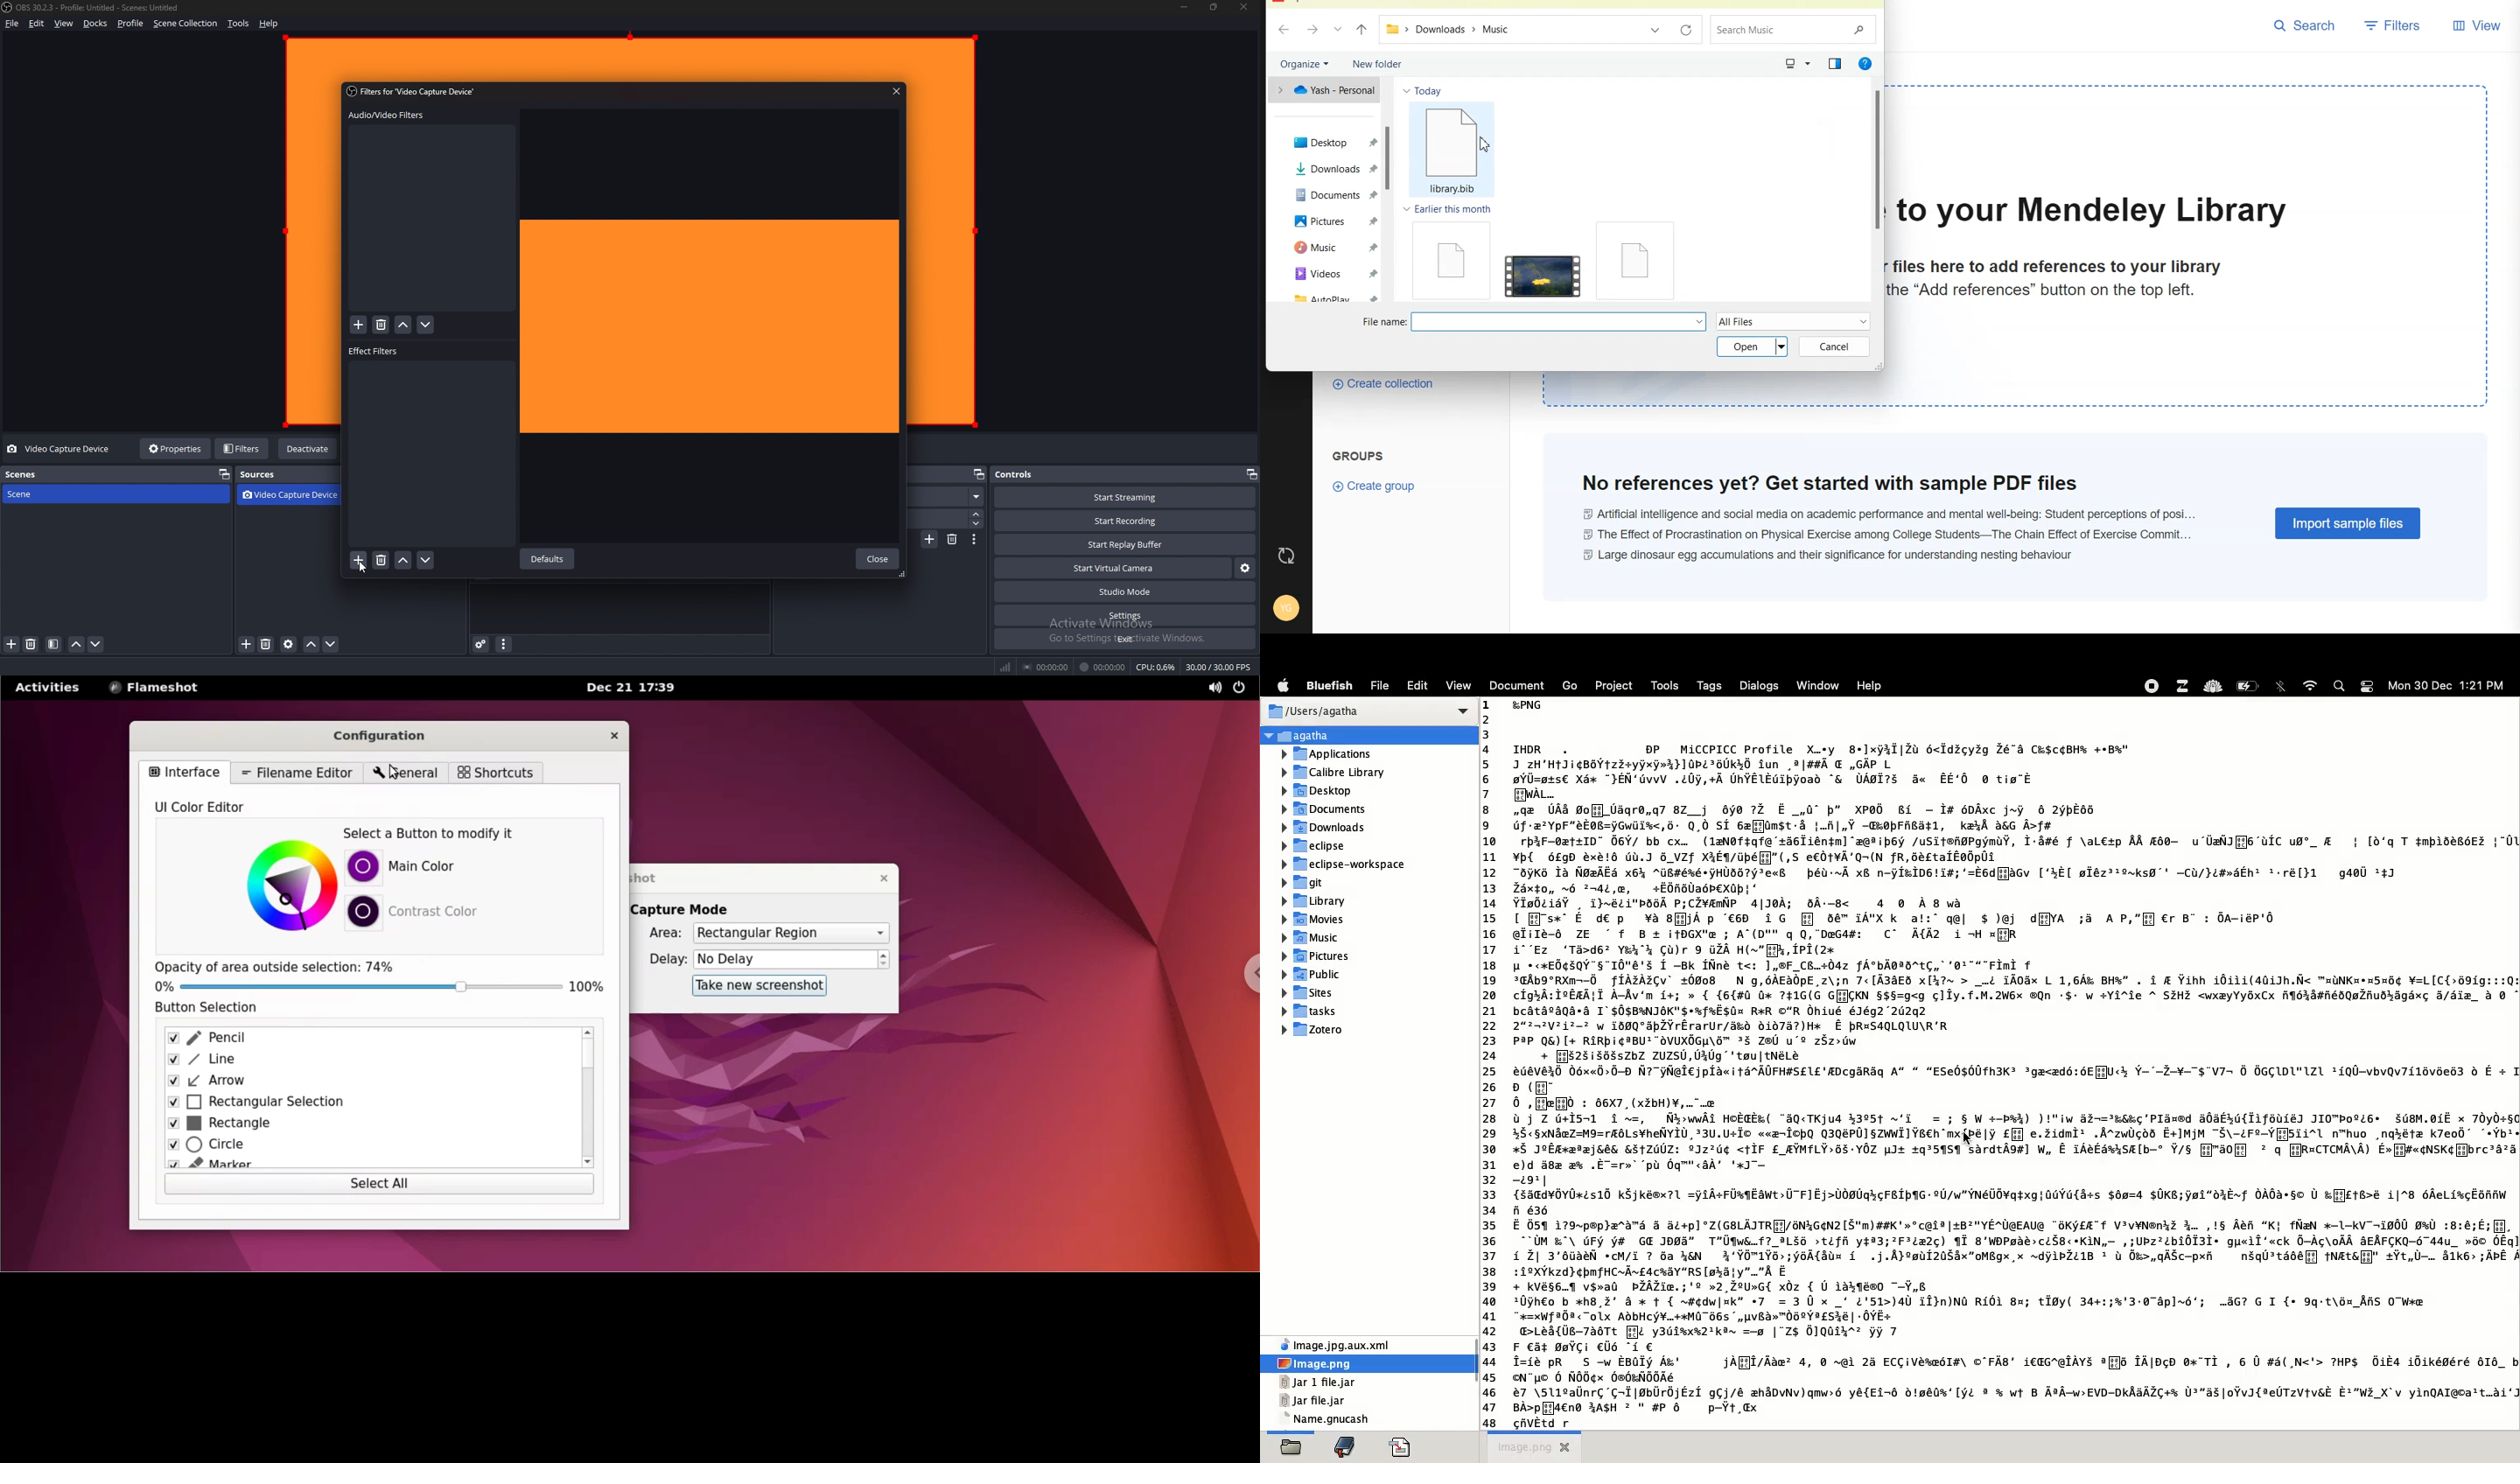  I want to click on button selection, so click(208, 1010).